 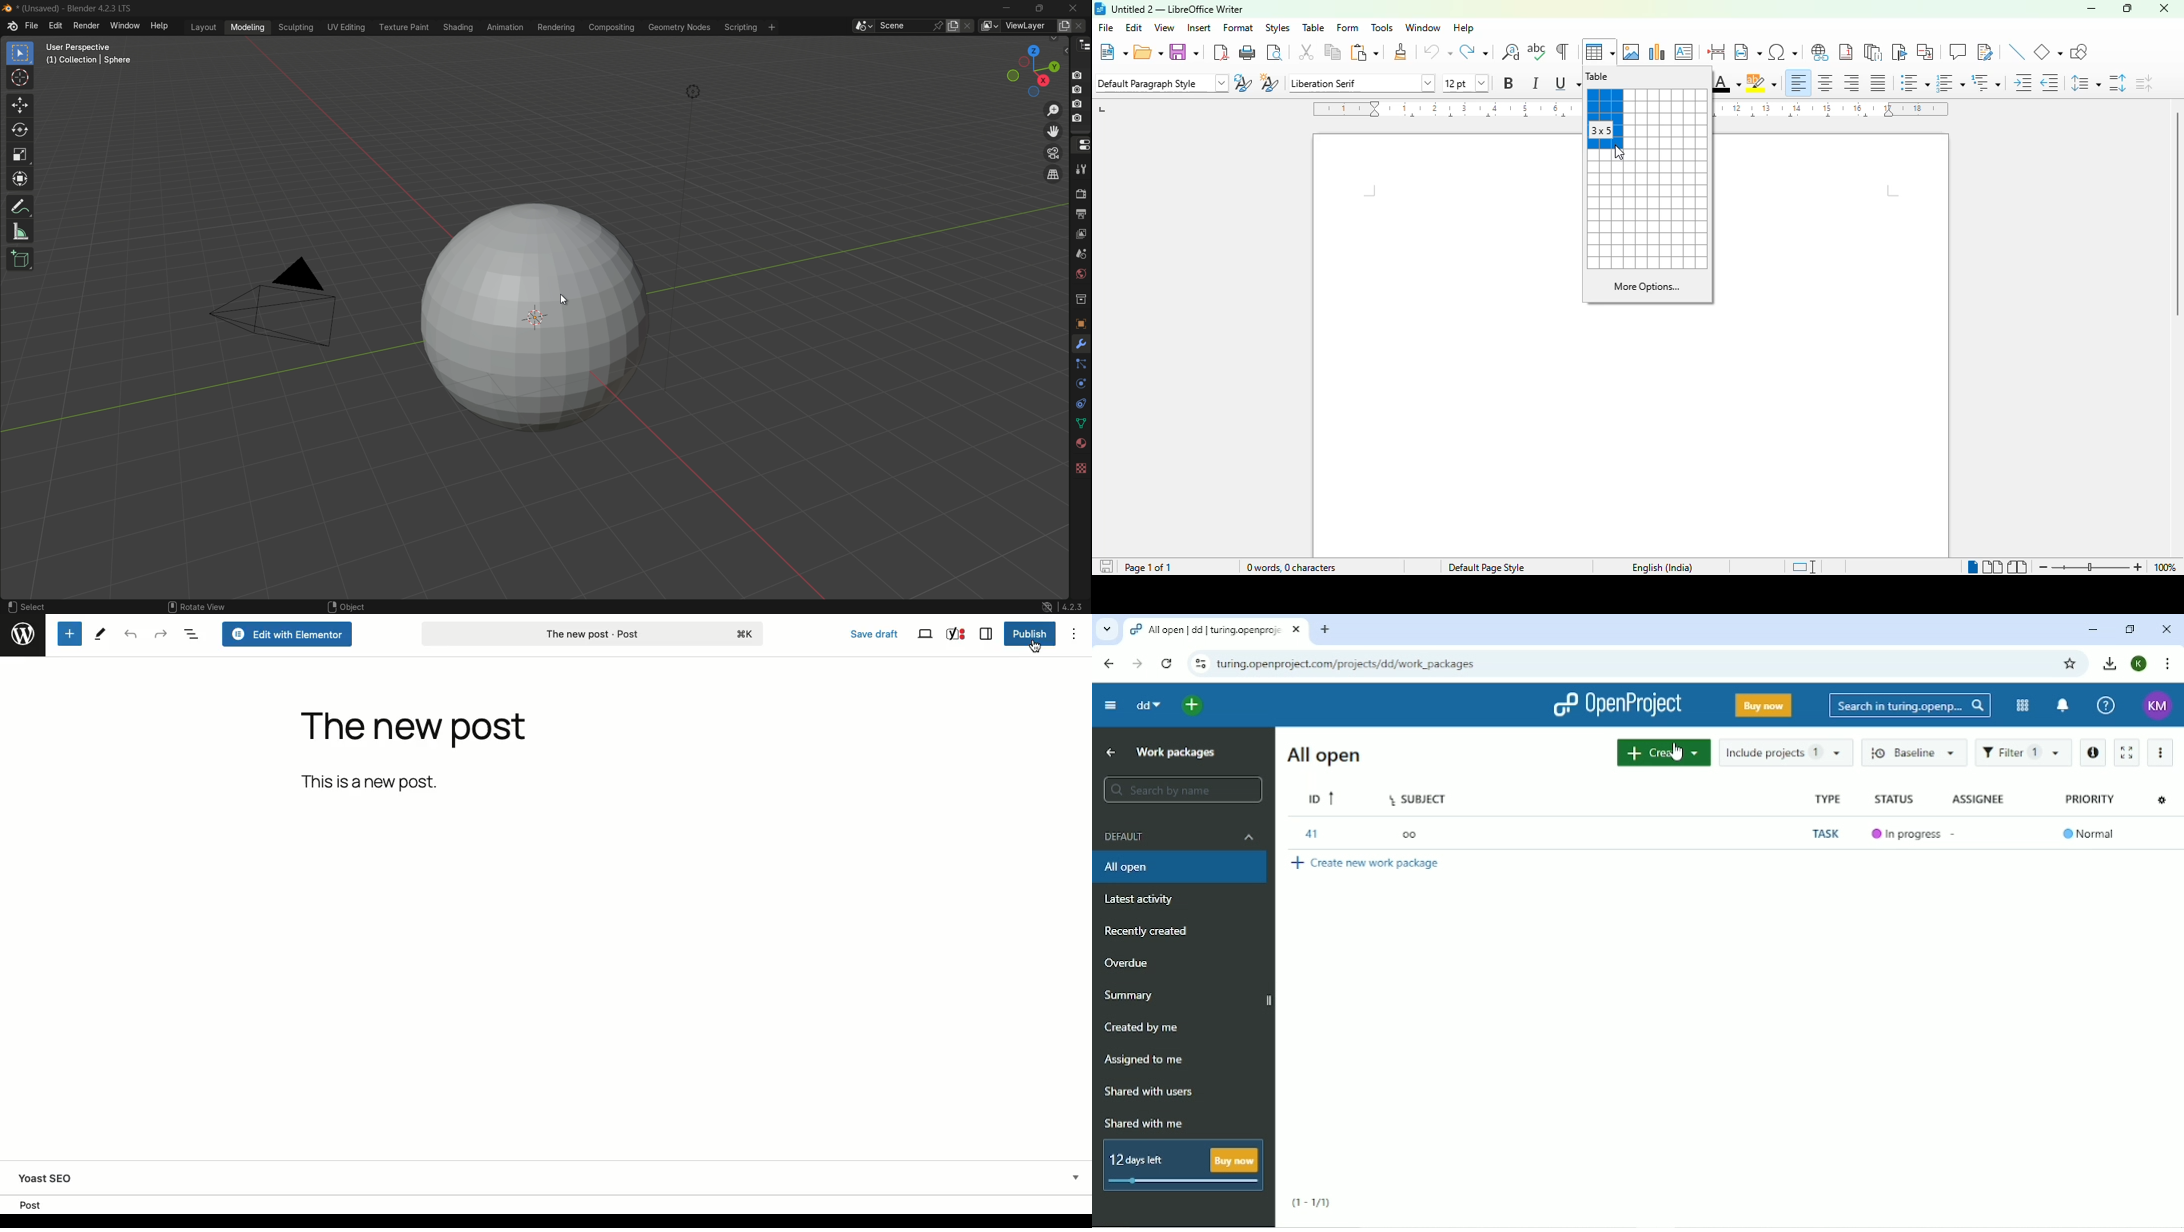 What do you see at coordinates (297, 28) in the screenshot?
I see `sculpting menu` at bounding box center [297, 28].